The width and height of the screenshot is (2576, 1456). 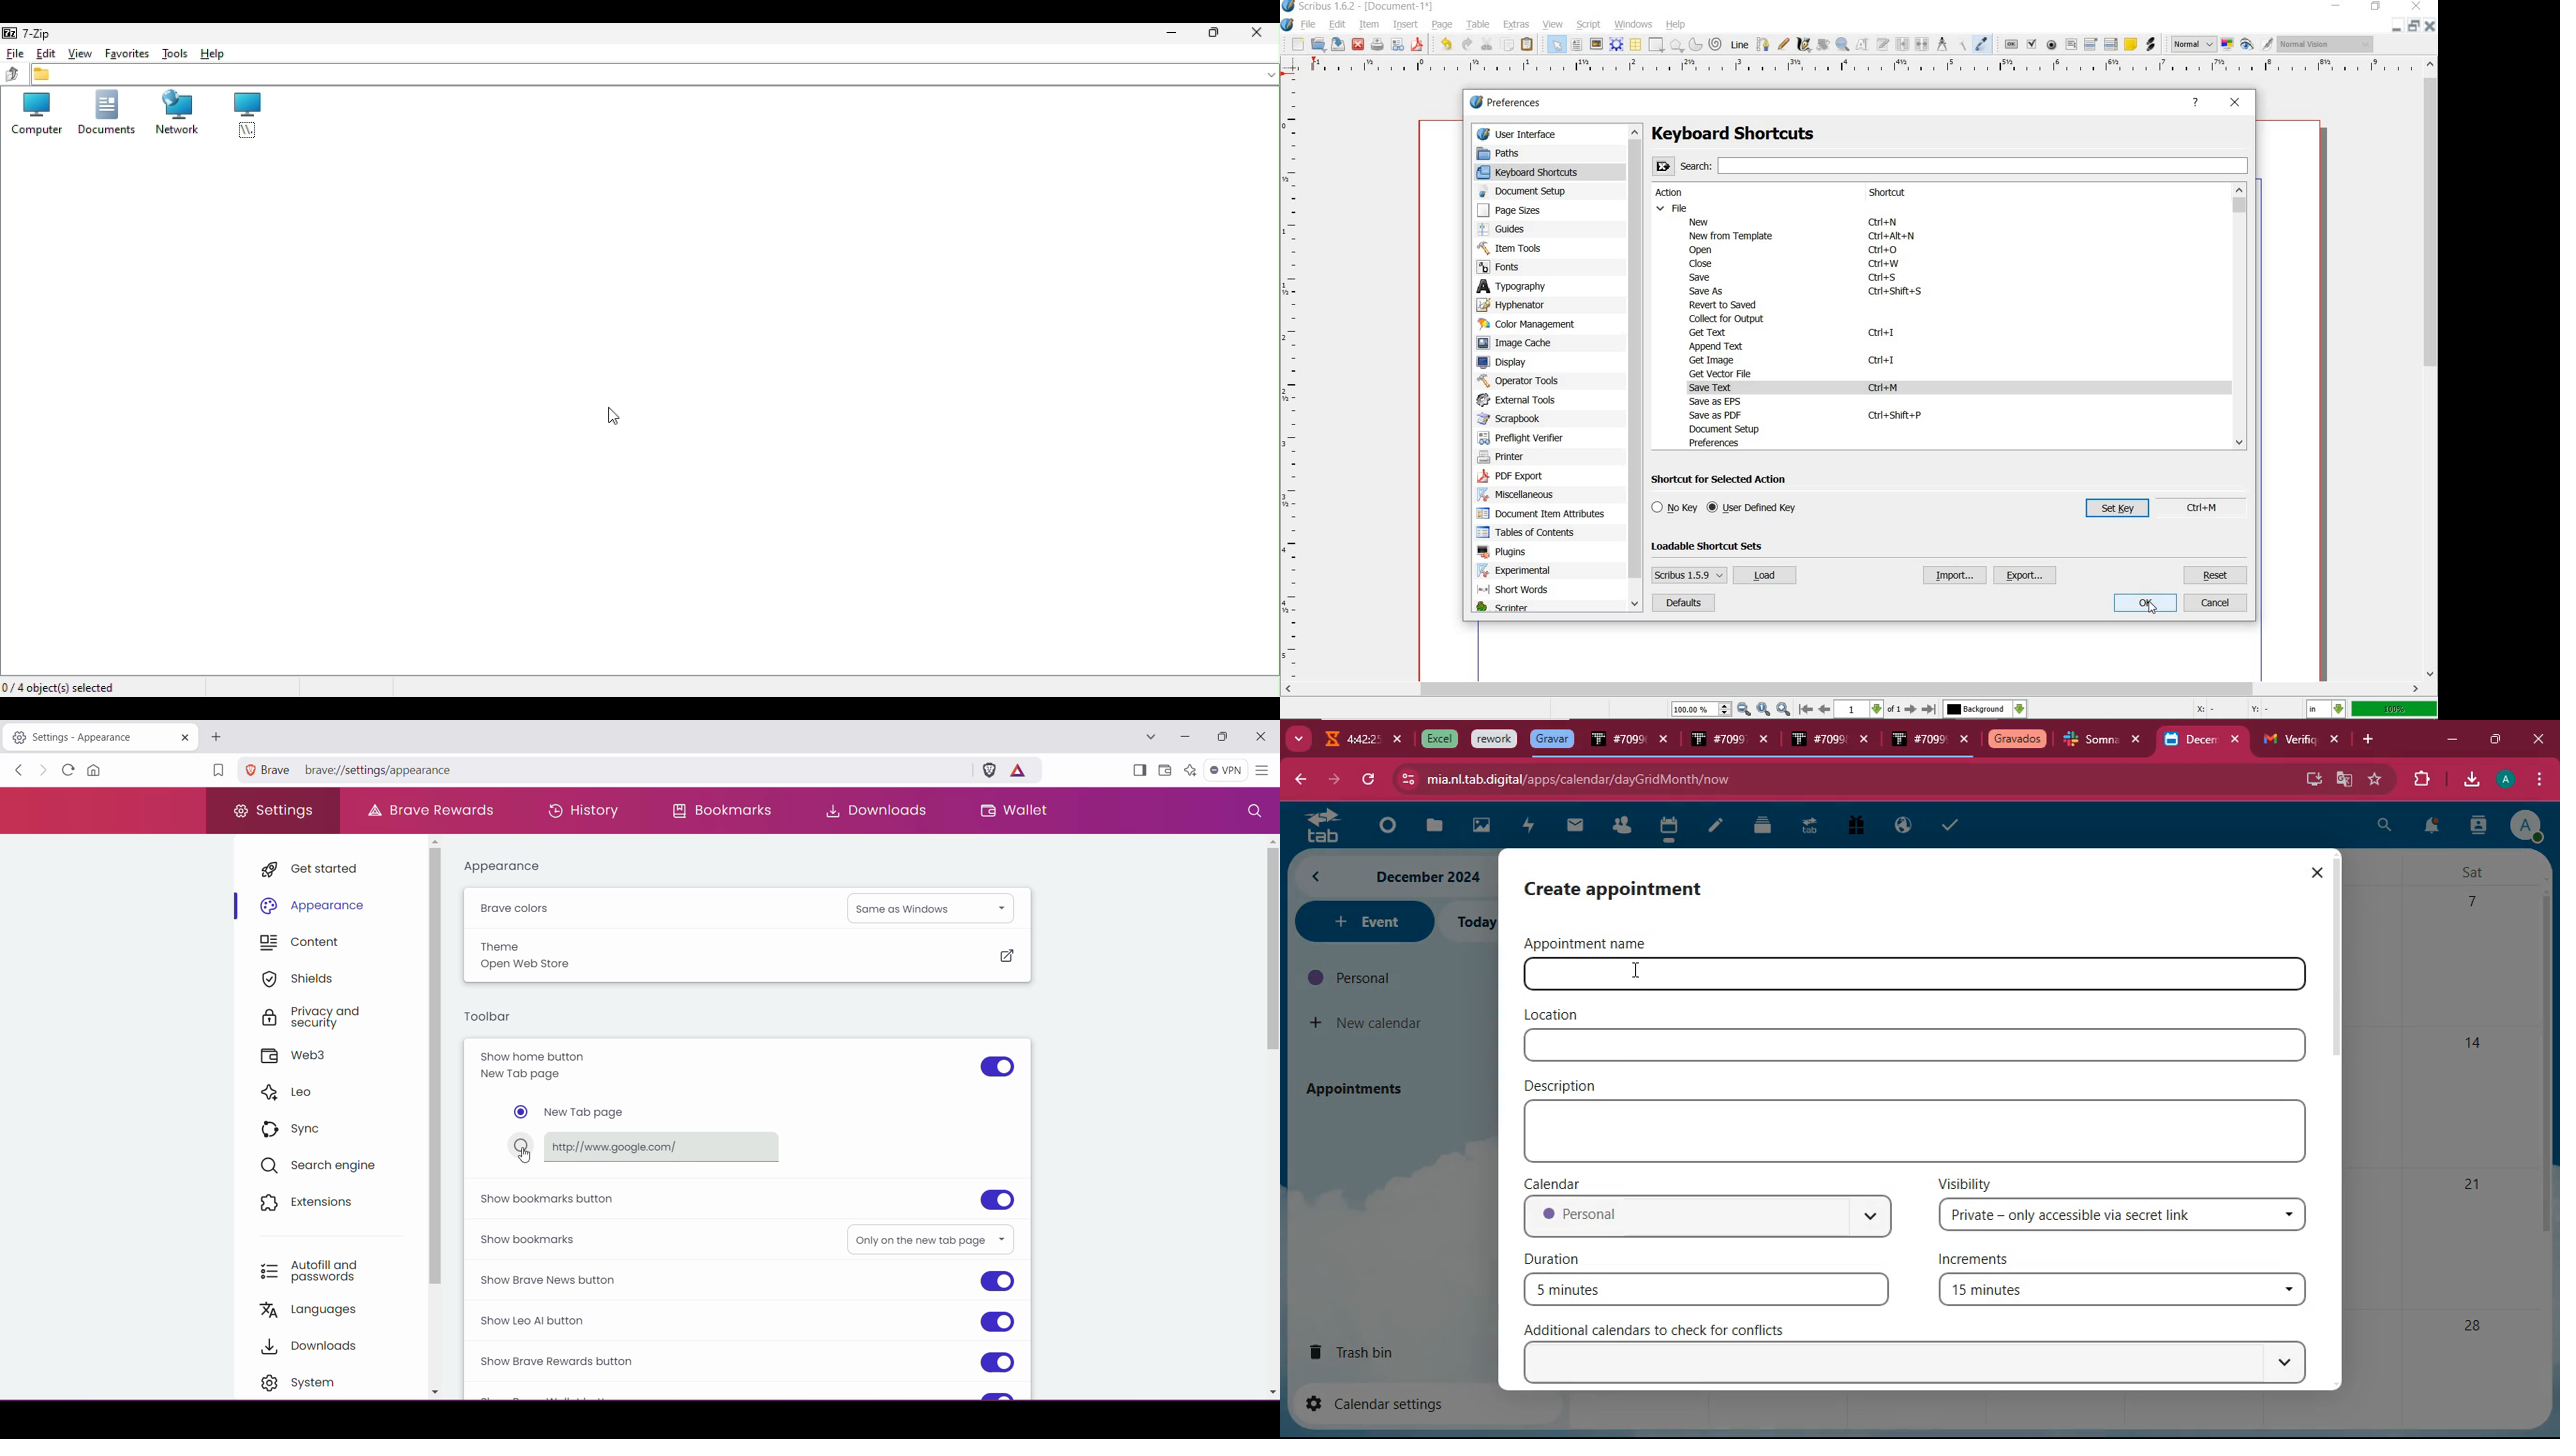 I want to click on tab, so click(x=1317, y=825).